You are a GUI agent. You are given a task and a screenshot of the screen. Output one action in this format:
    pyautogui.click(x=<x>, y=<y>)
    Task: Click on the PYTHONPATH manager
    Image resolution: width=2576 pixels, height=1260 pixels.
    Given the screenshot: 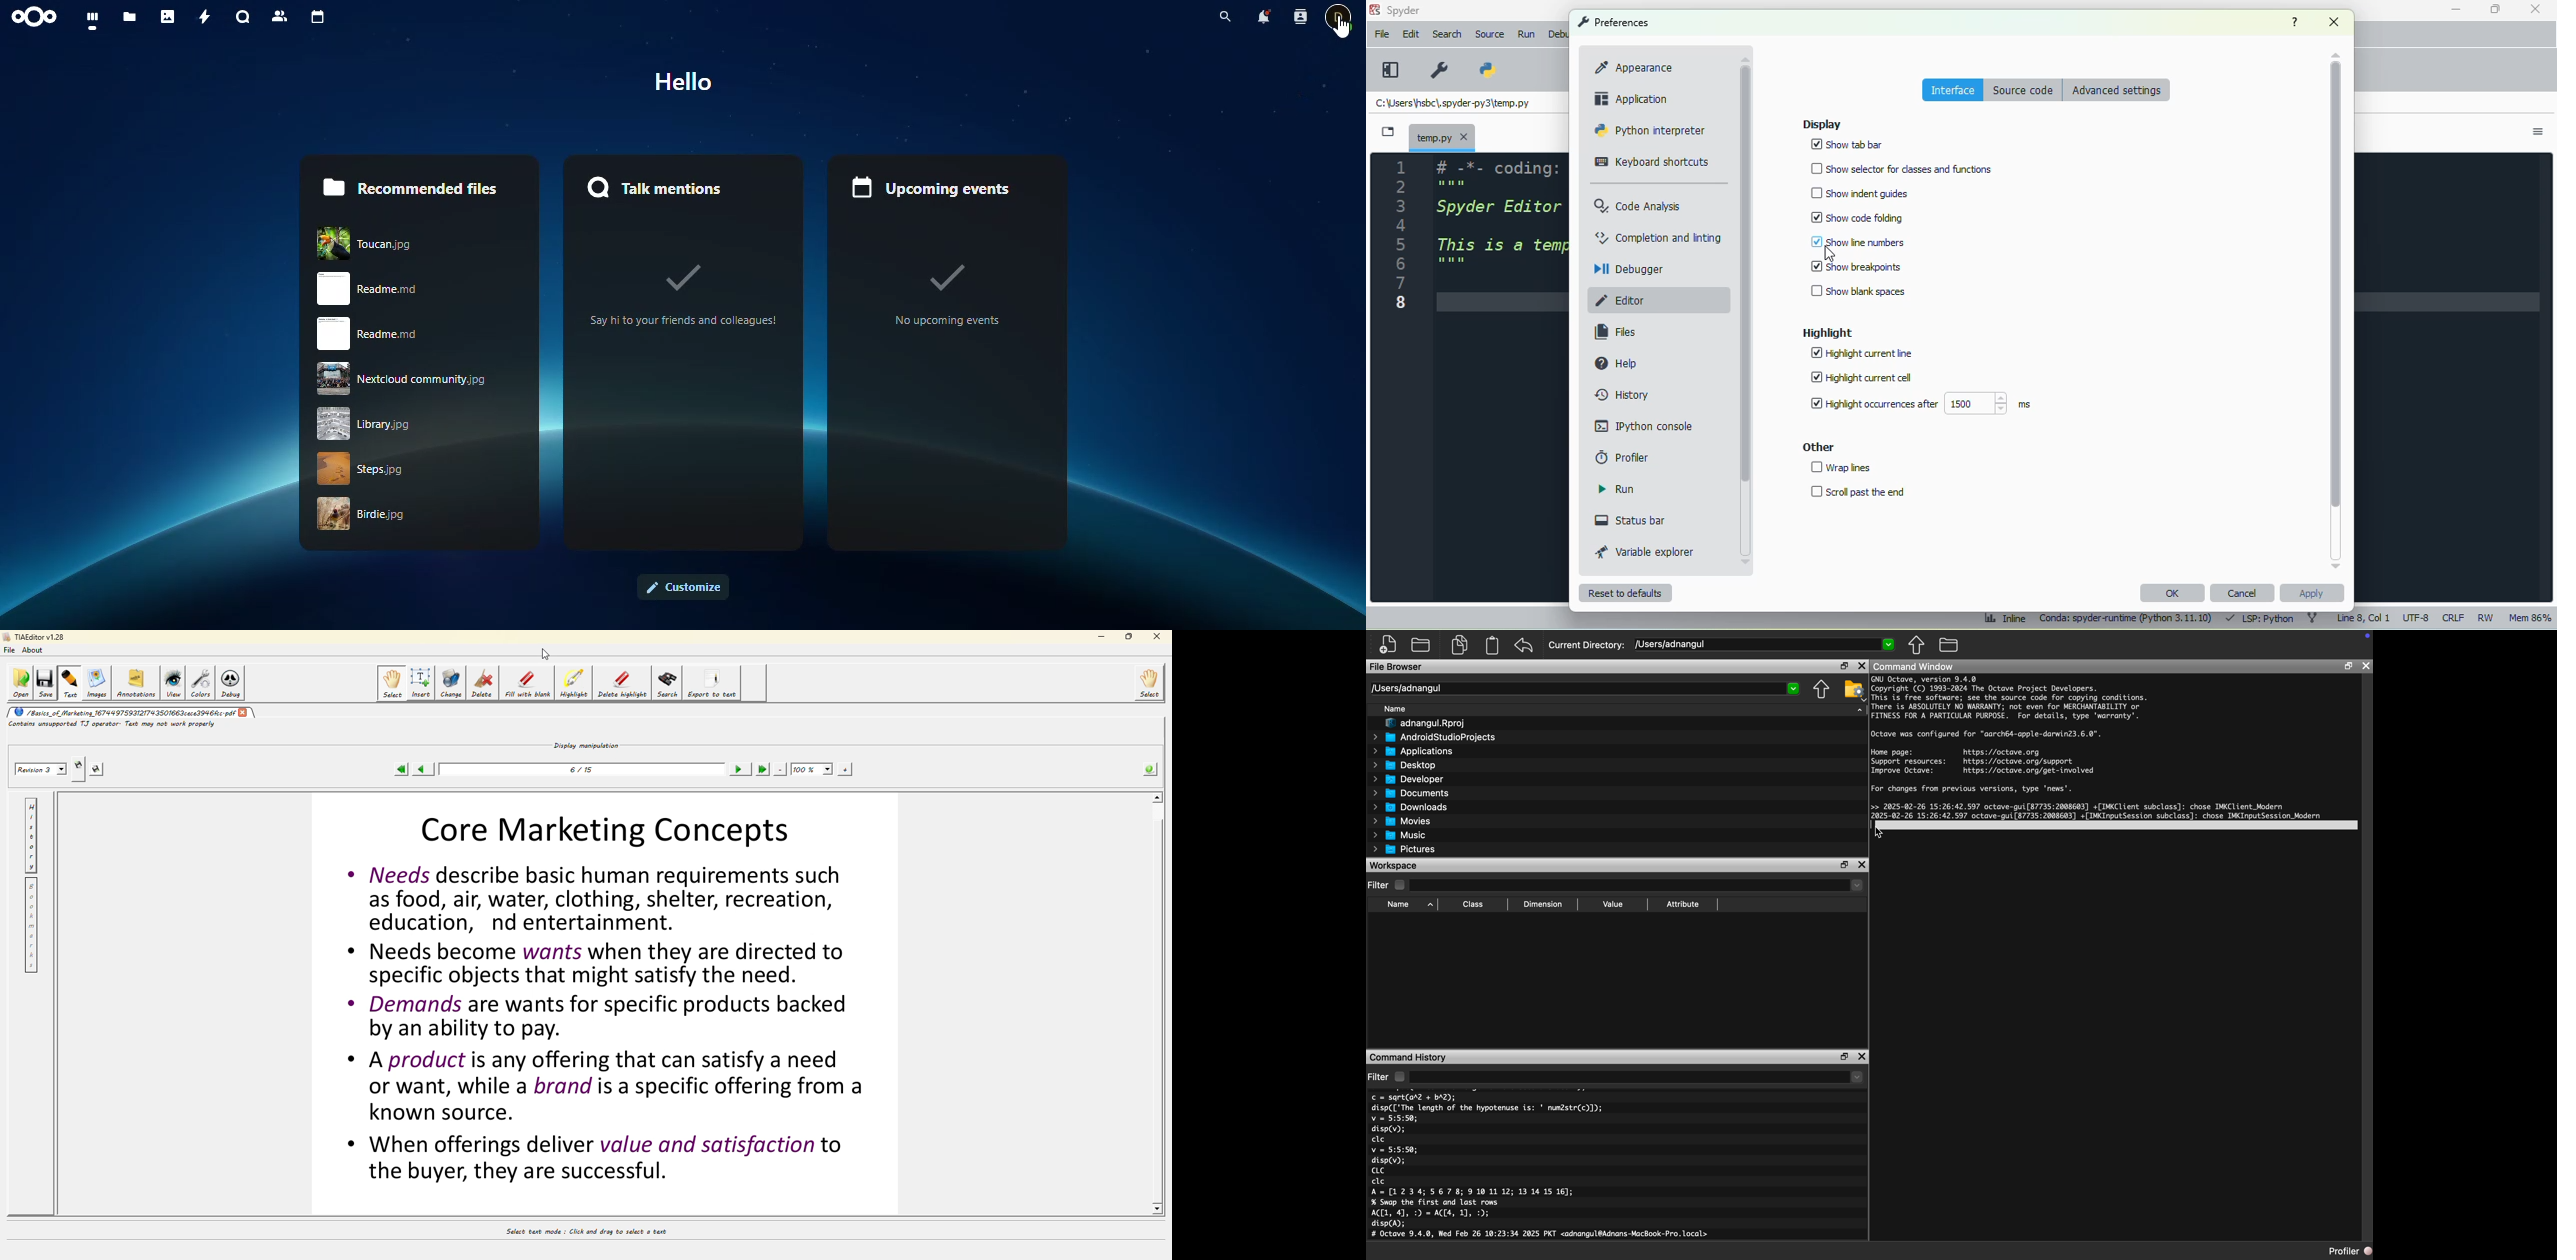 What is the action you would take?
    pyautogui.click(x=1488, y=69)
    